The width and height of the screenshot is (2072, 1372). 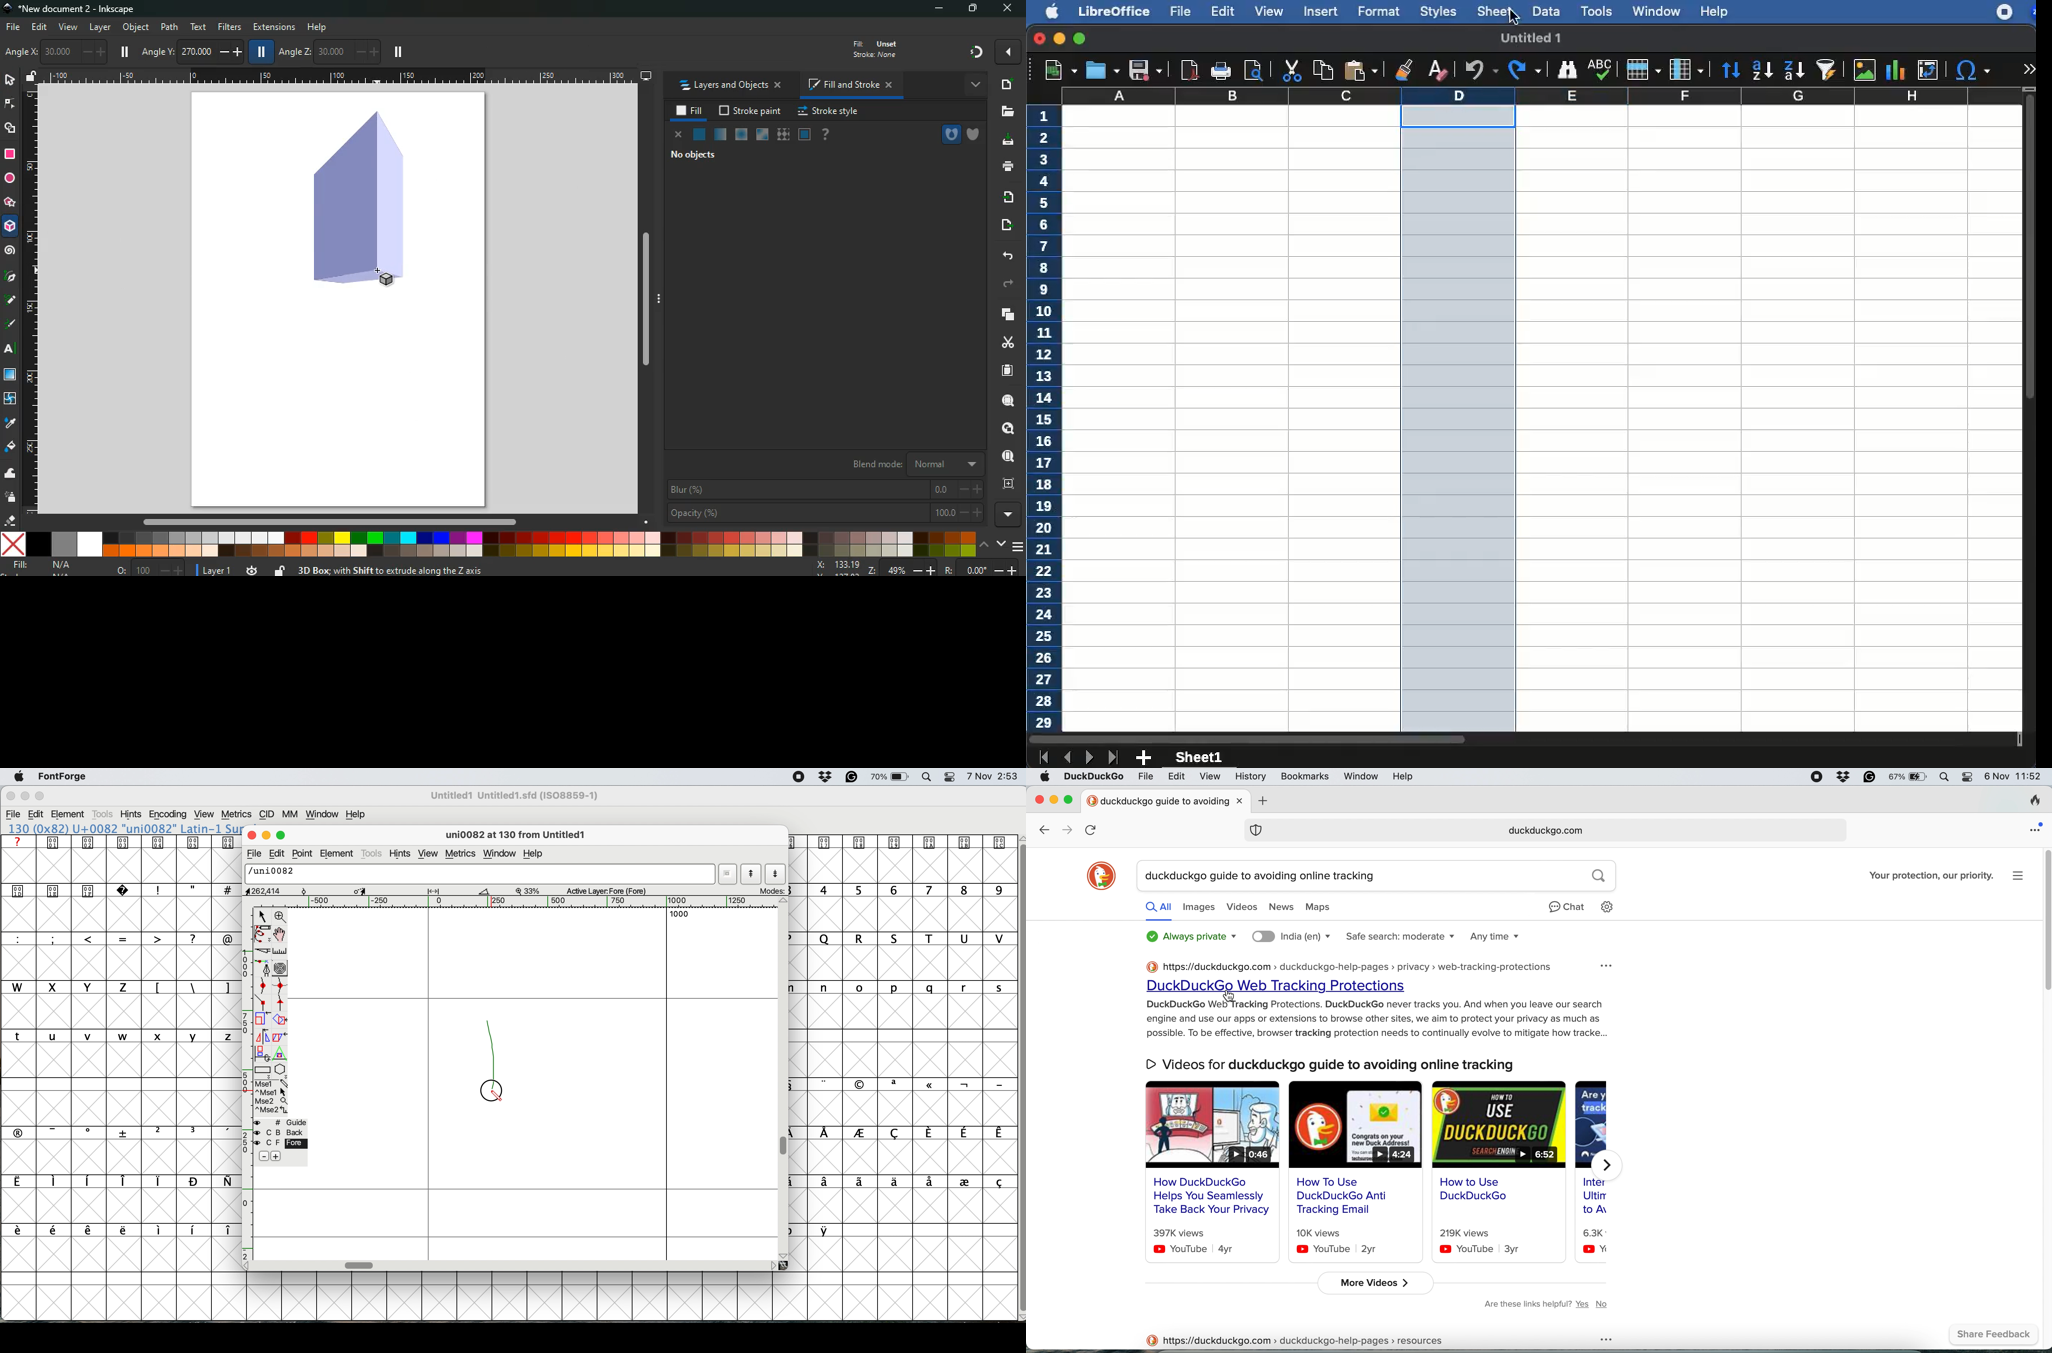 I want to click on fill and stroke, so click(x=849, y=86).